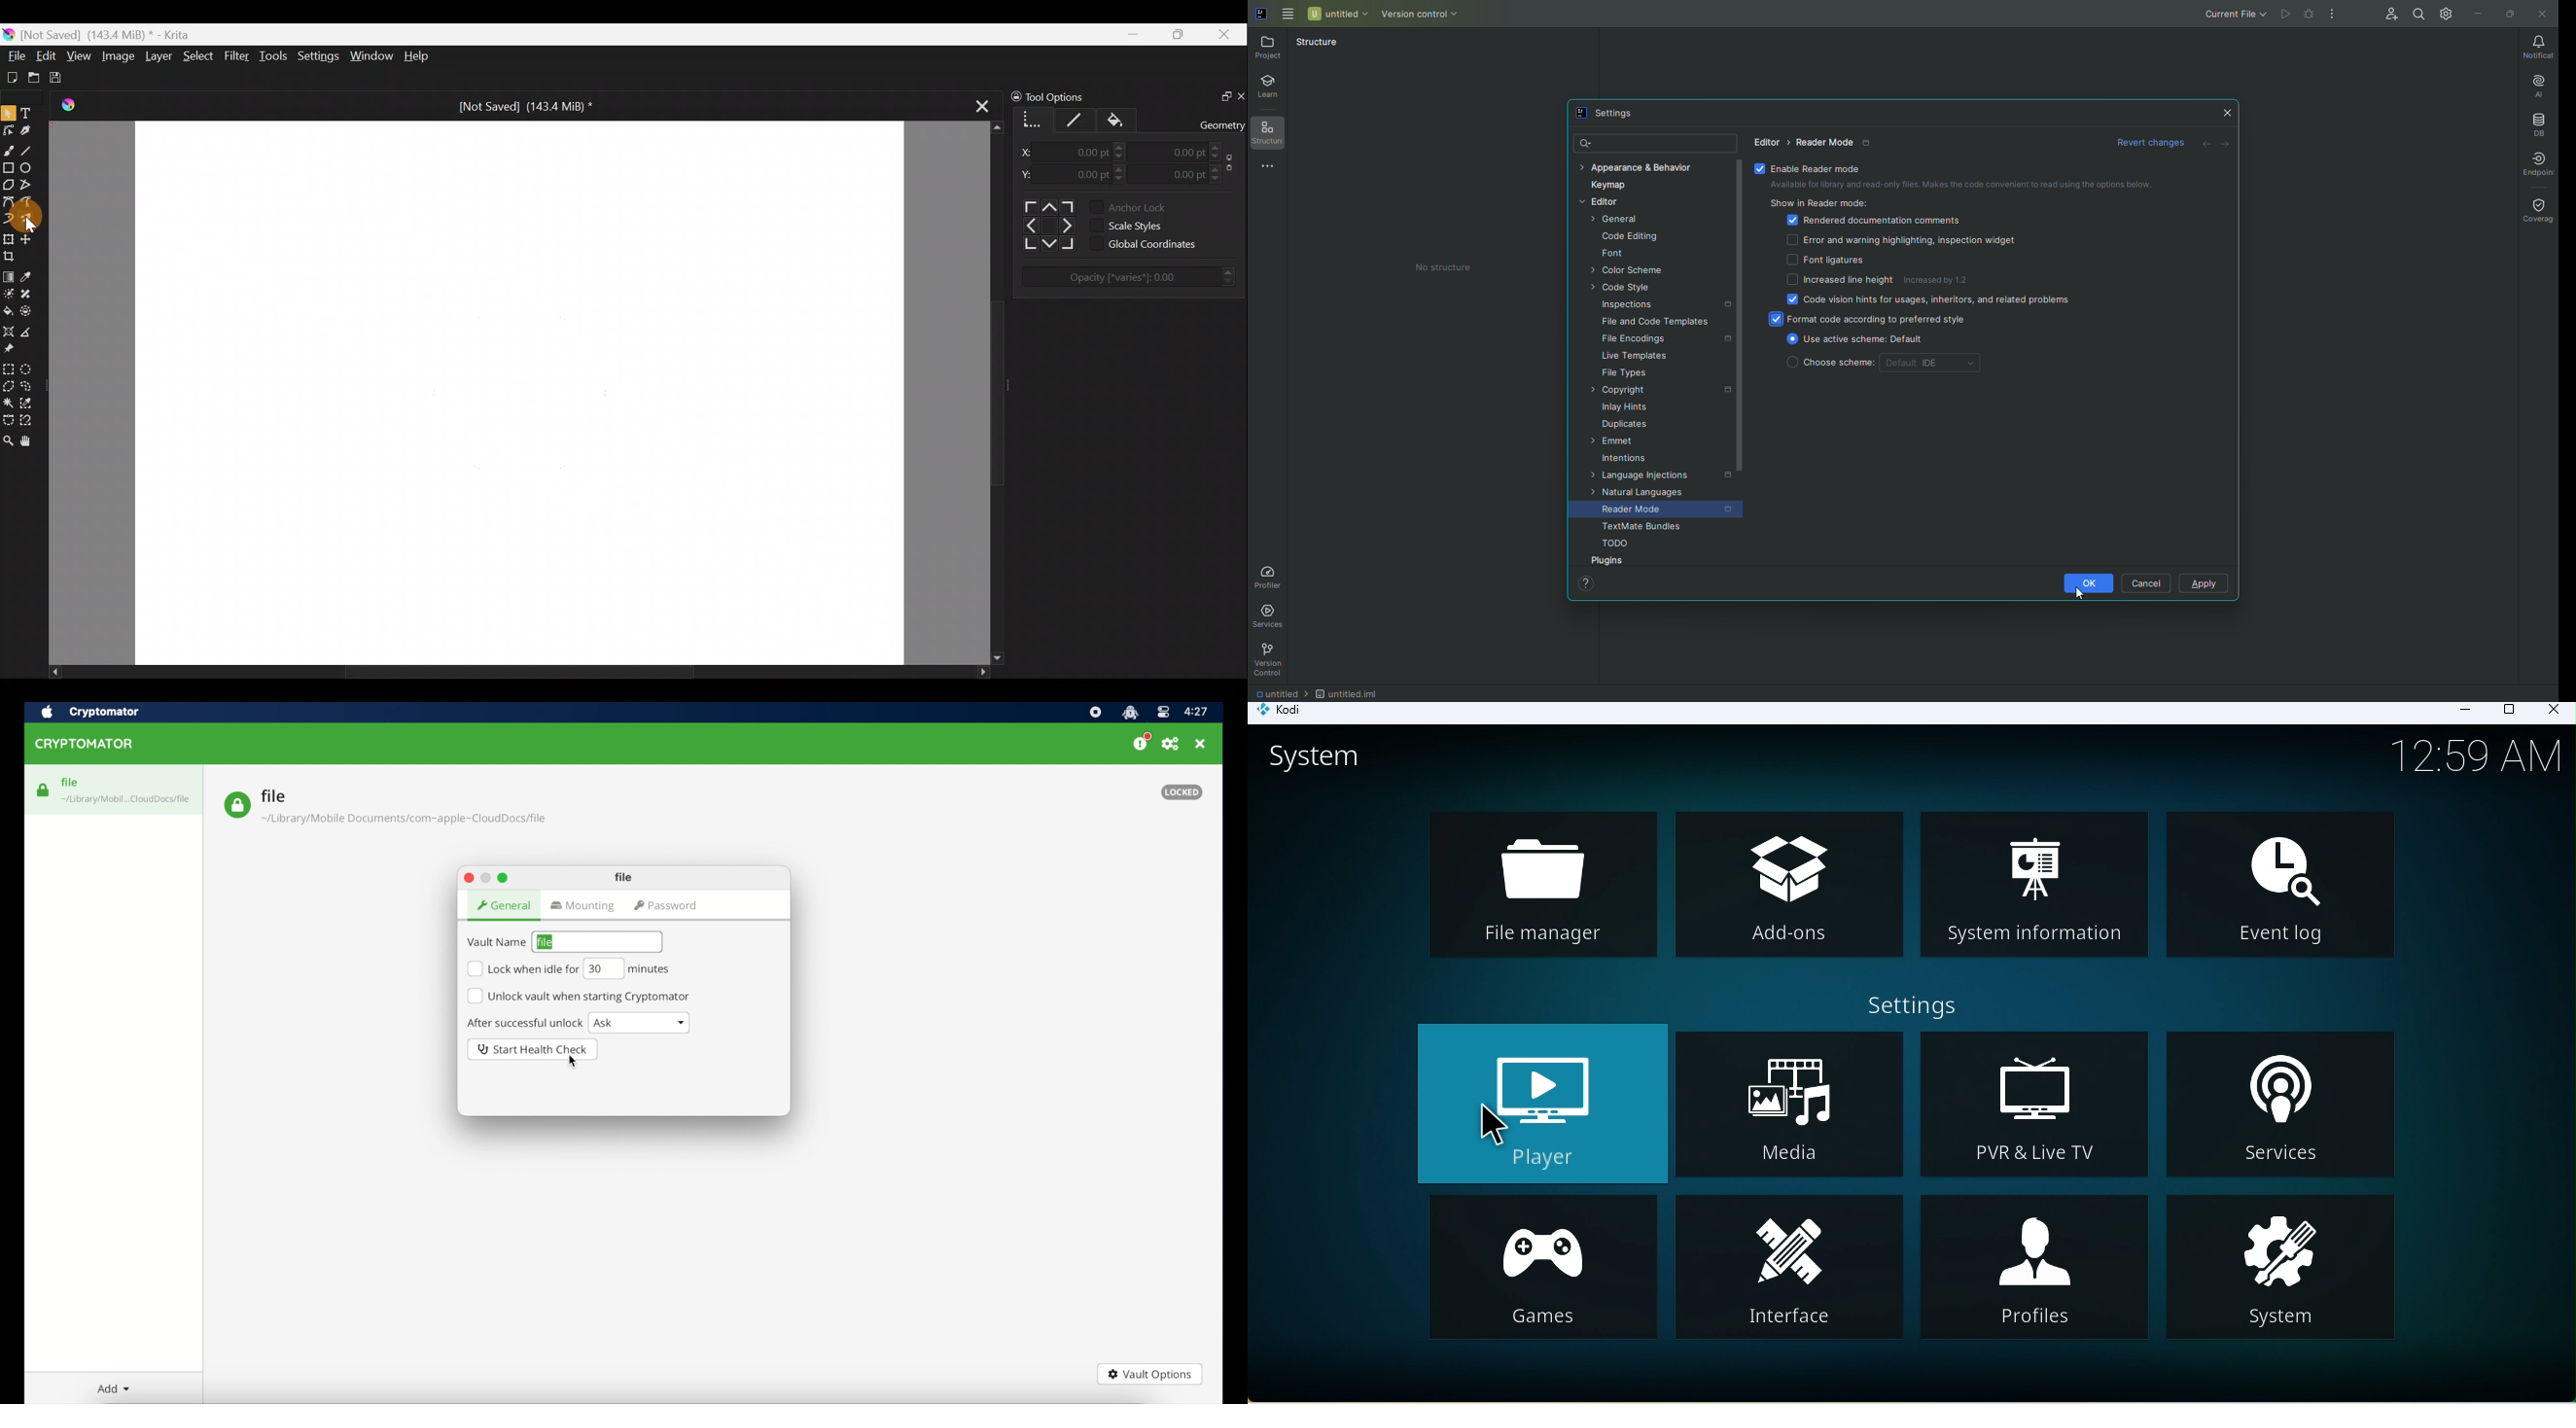 The image size is (2576, 1428). What do you see at coordinates (1875, 221) in the screenshot?
I see `Rendered documentation comments` at bounding box center [1875, 221].